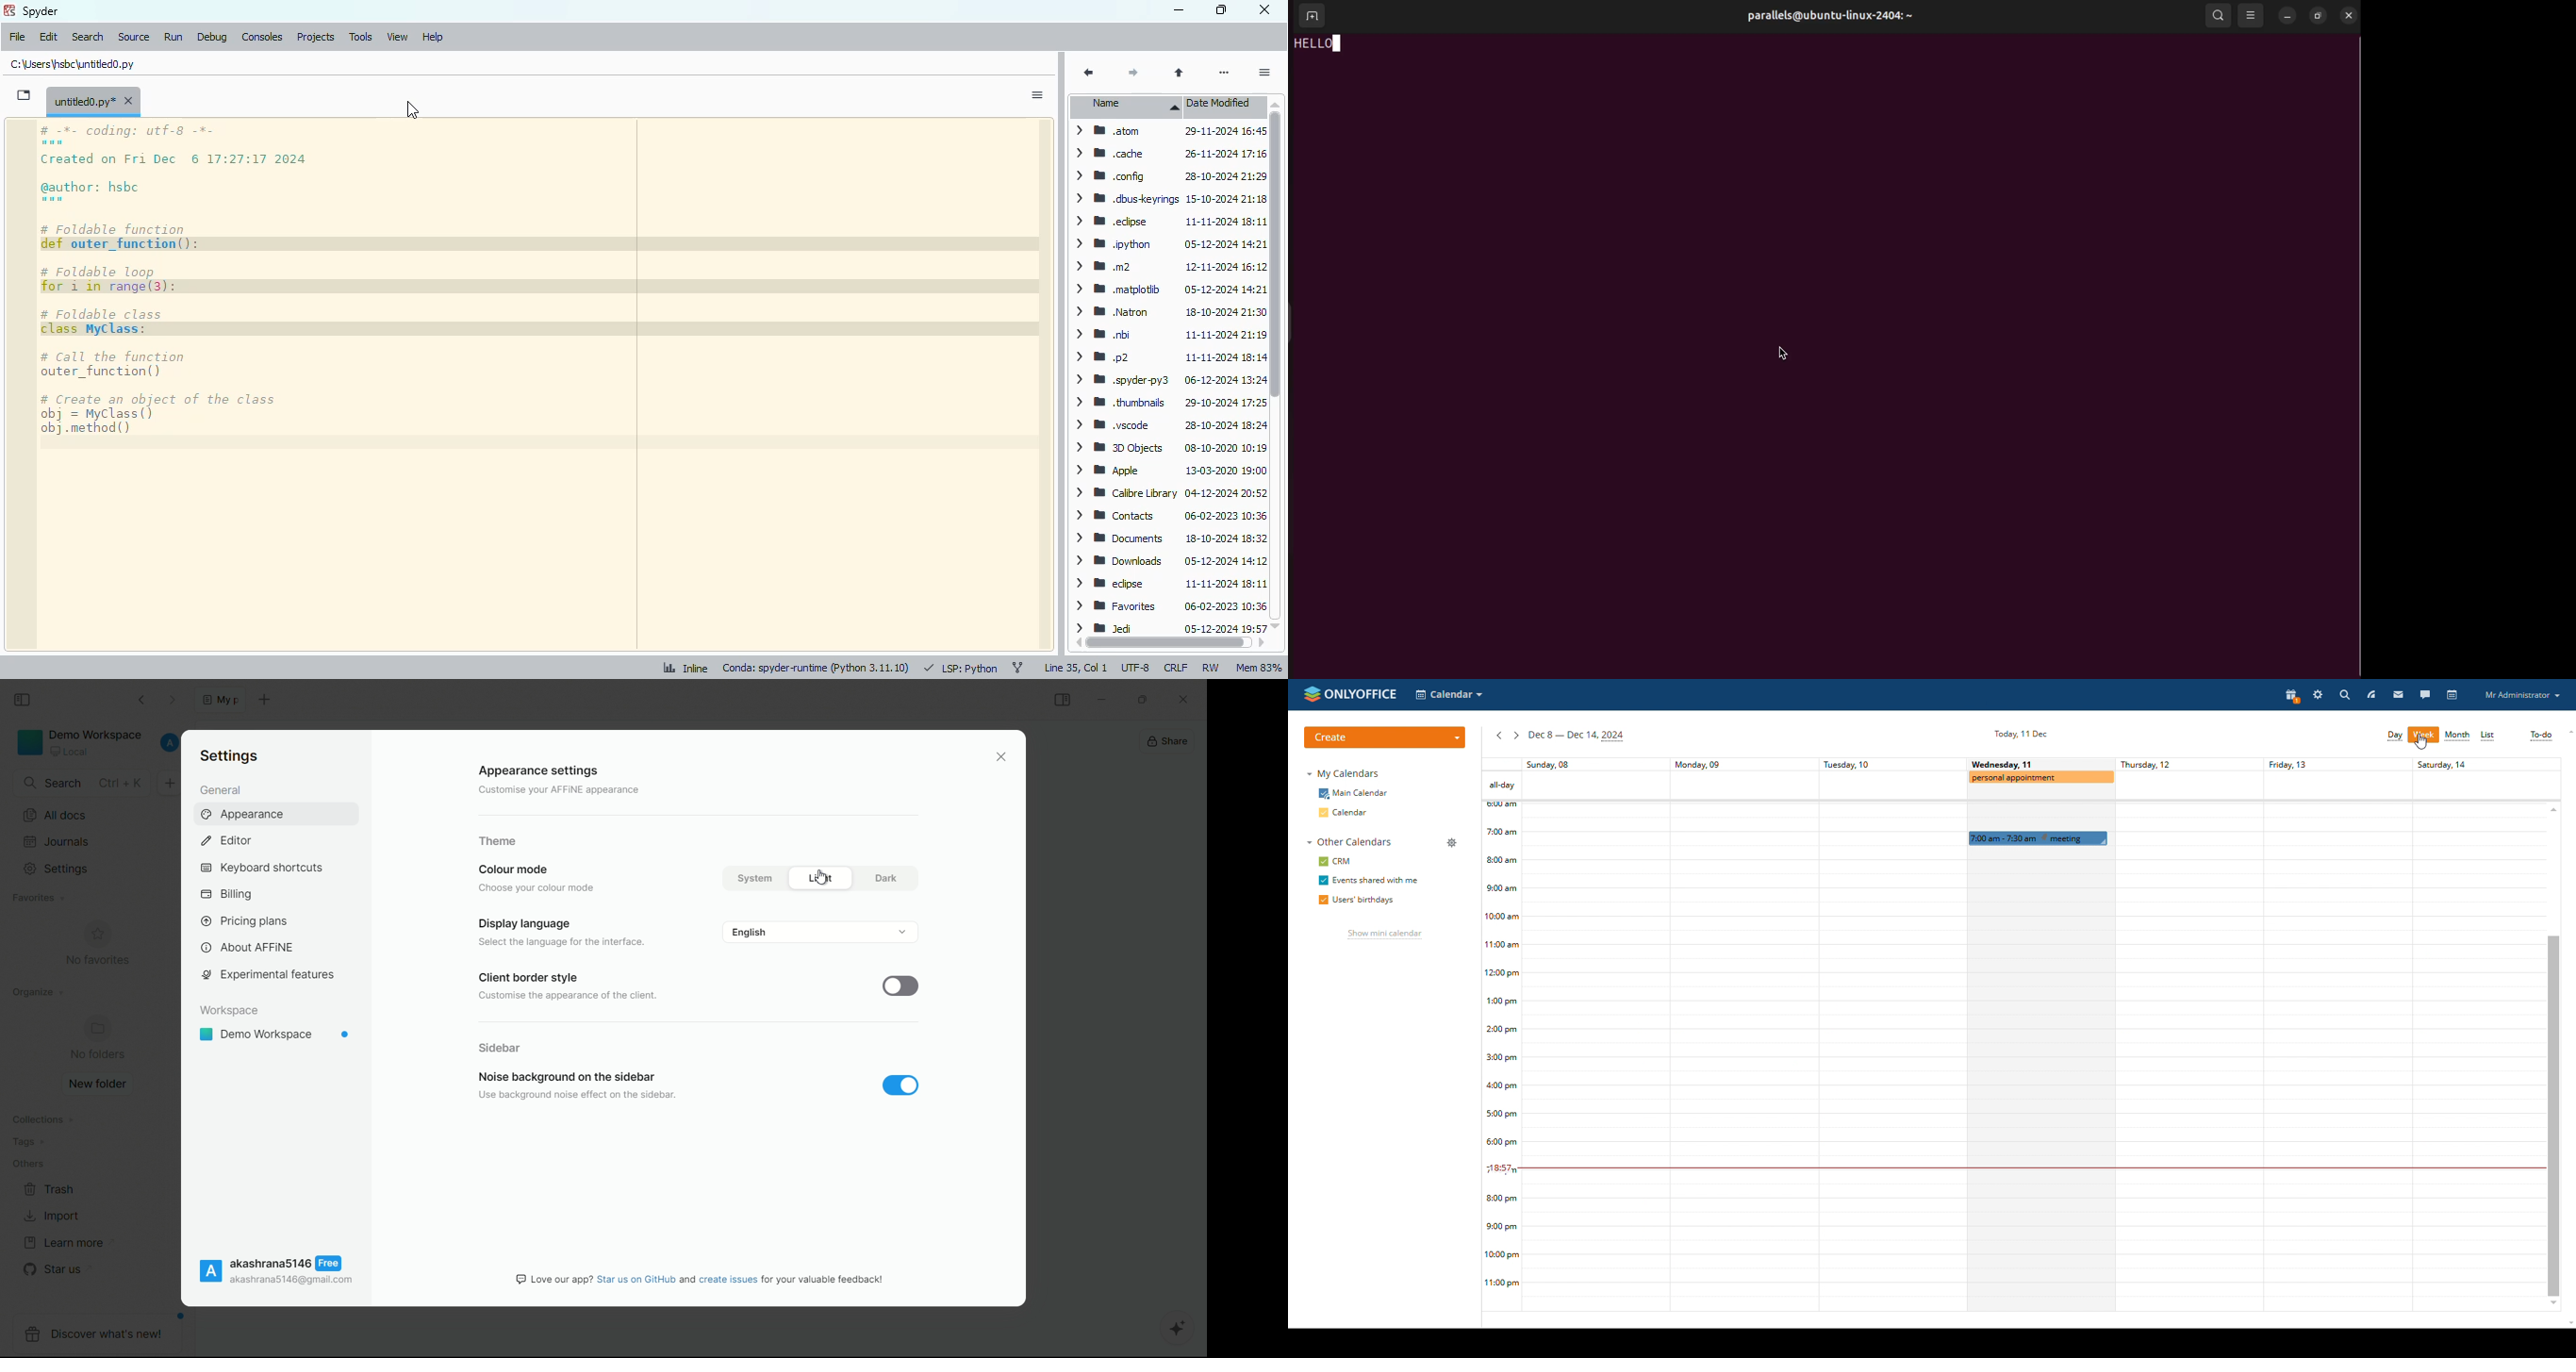 This screenshot has height=1372, width=2576. What do you see at coordinates (41, 10) in the screenshot?
I see `spyder` at bounding box center [41, 10].